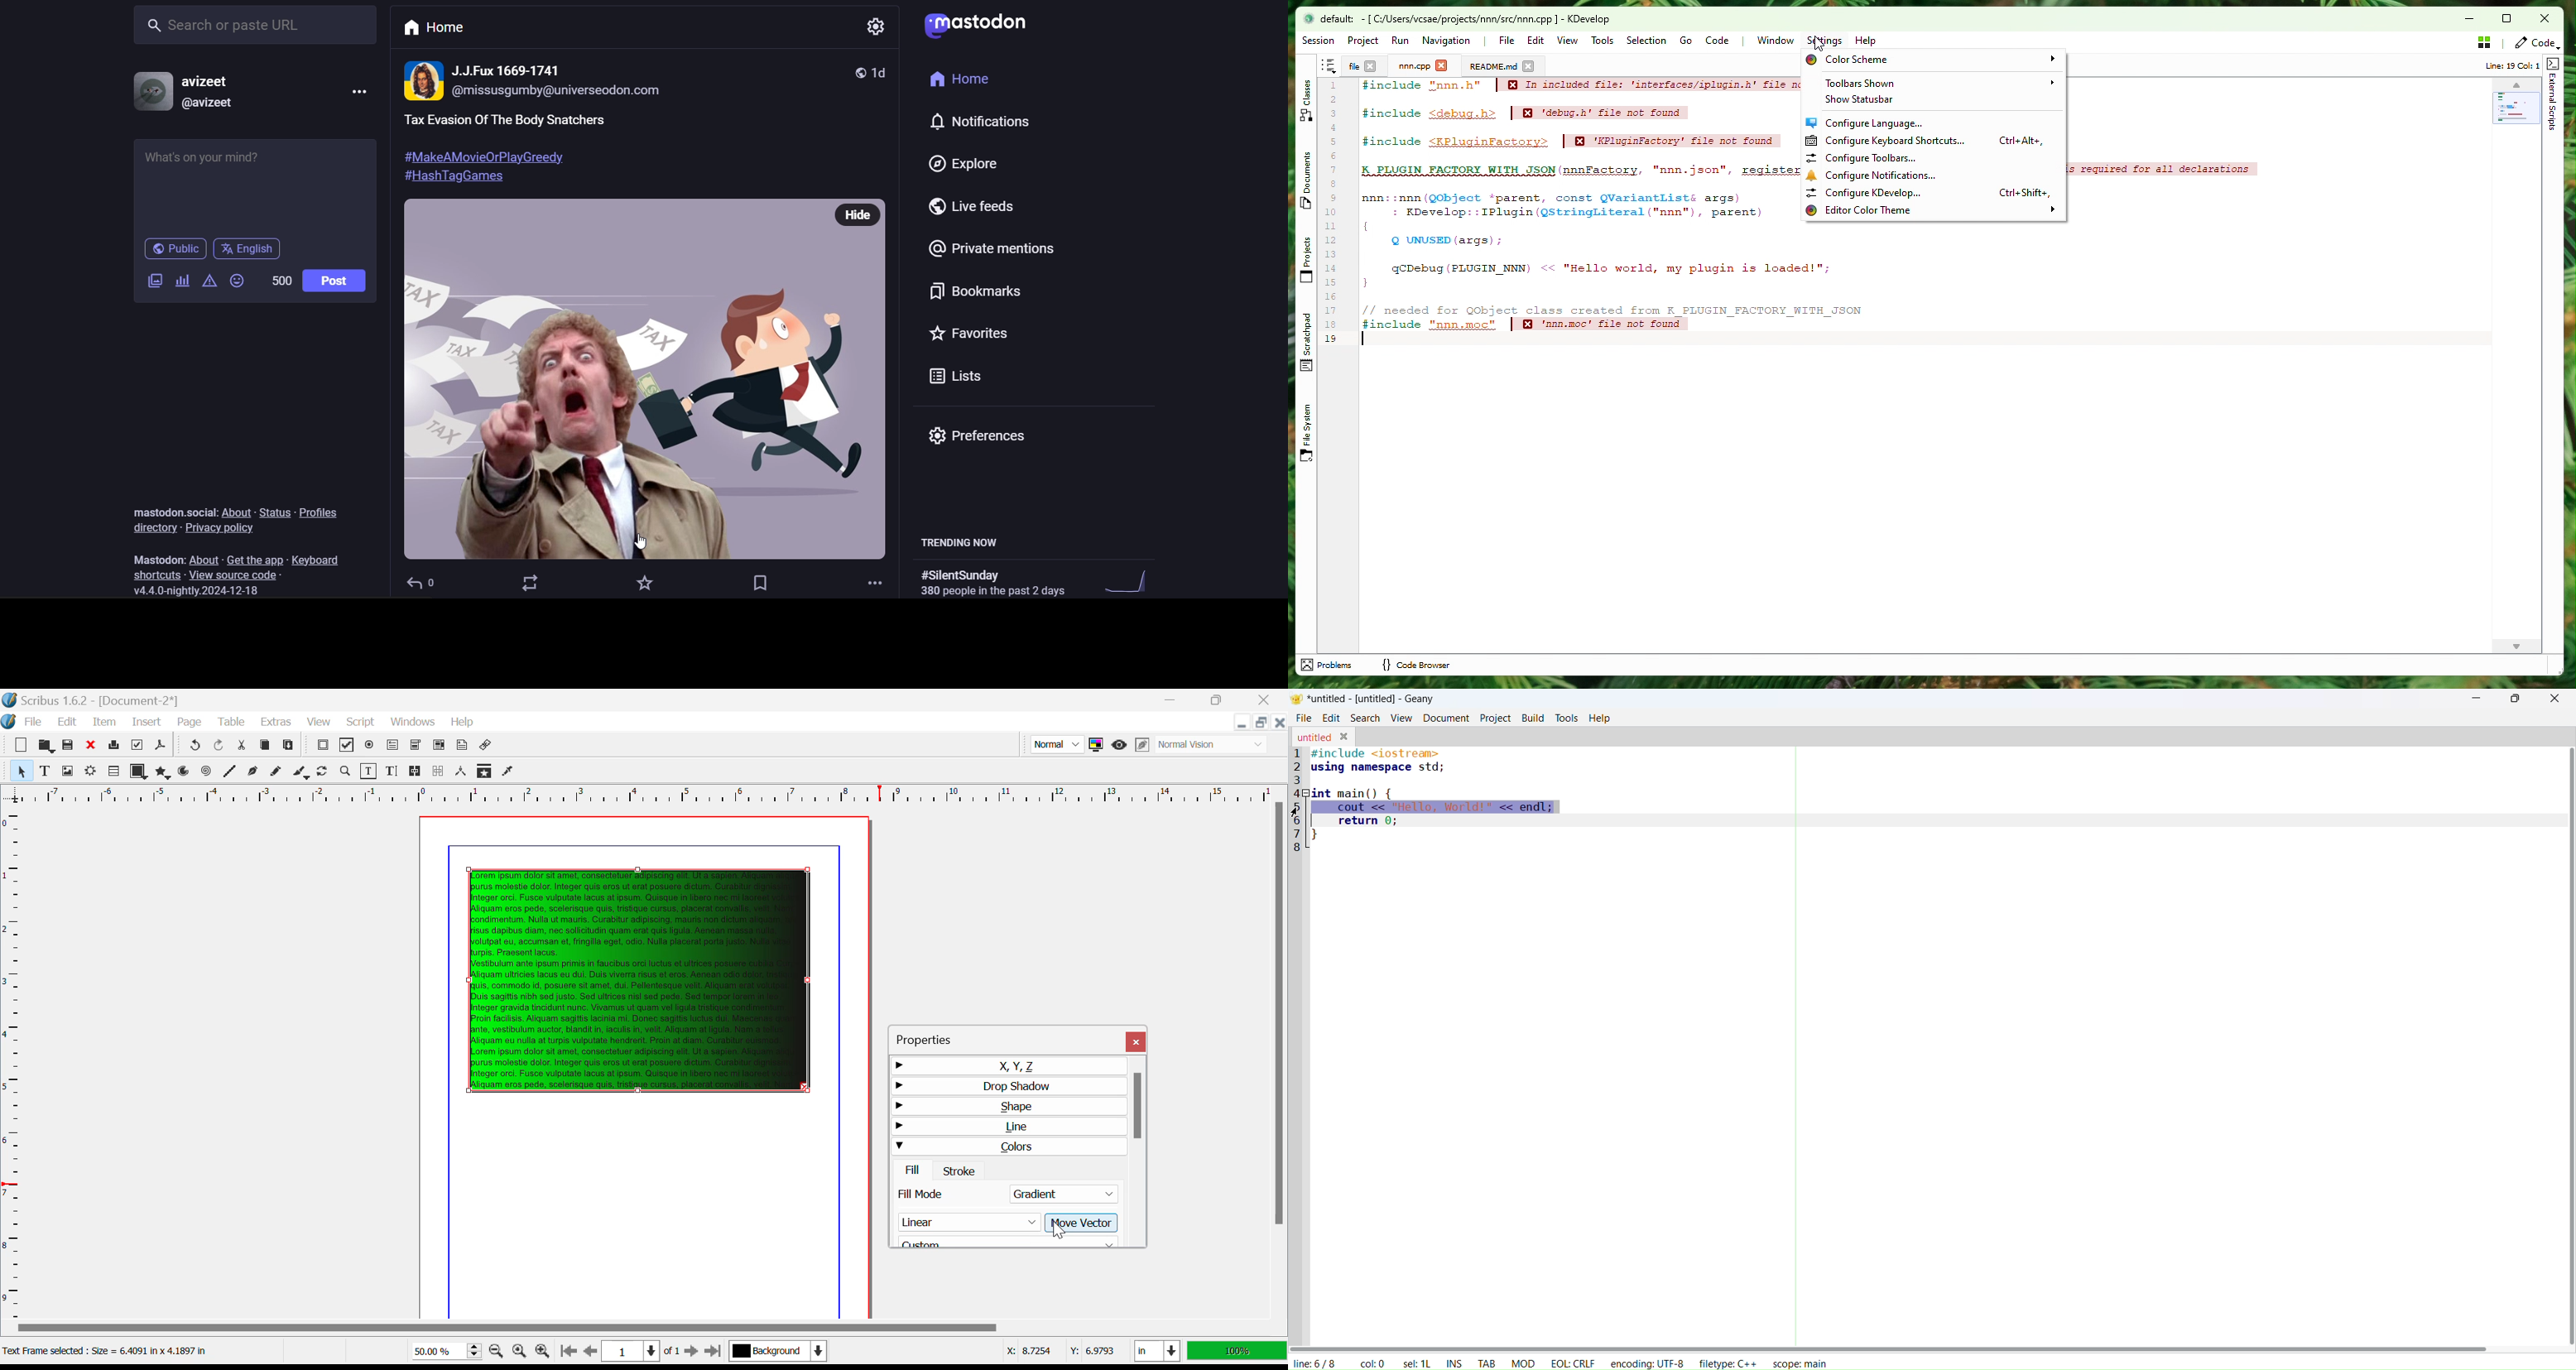 This screenshot has height=1372, width=2576. What do you see at coordinates (230, 773) in the screenshot?
I see `Line` at bounding box center [230, 773].